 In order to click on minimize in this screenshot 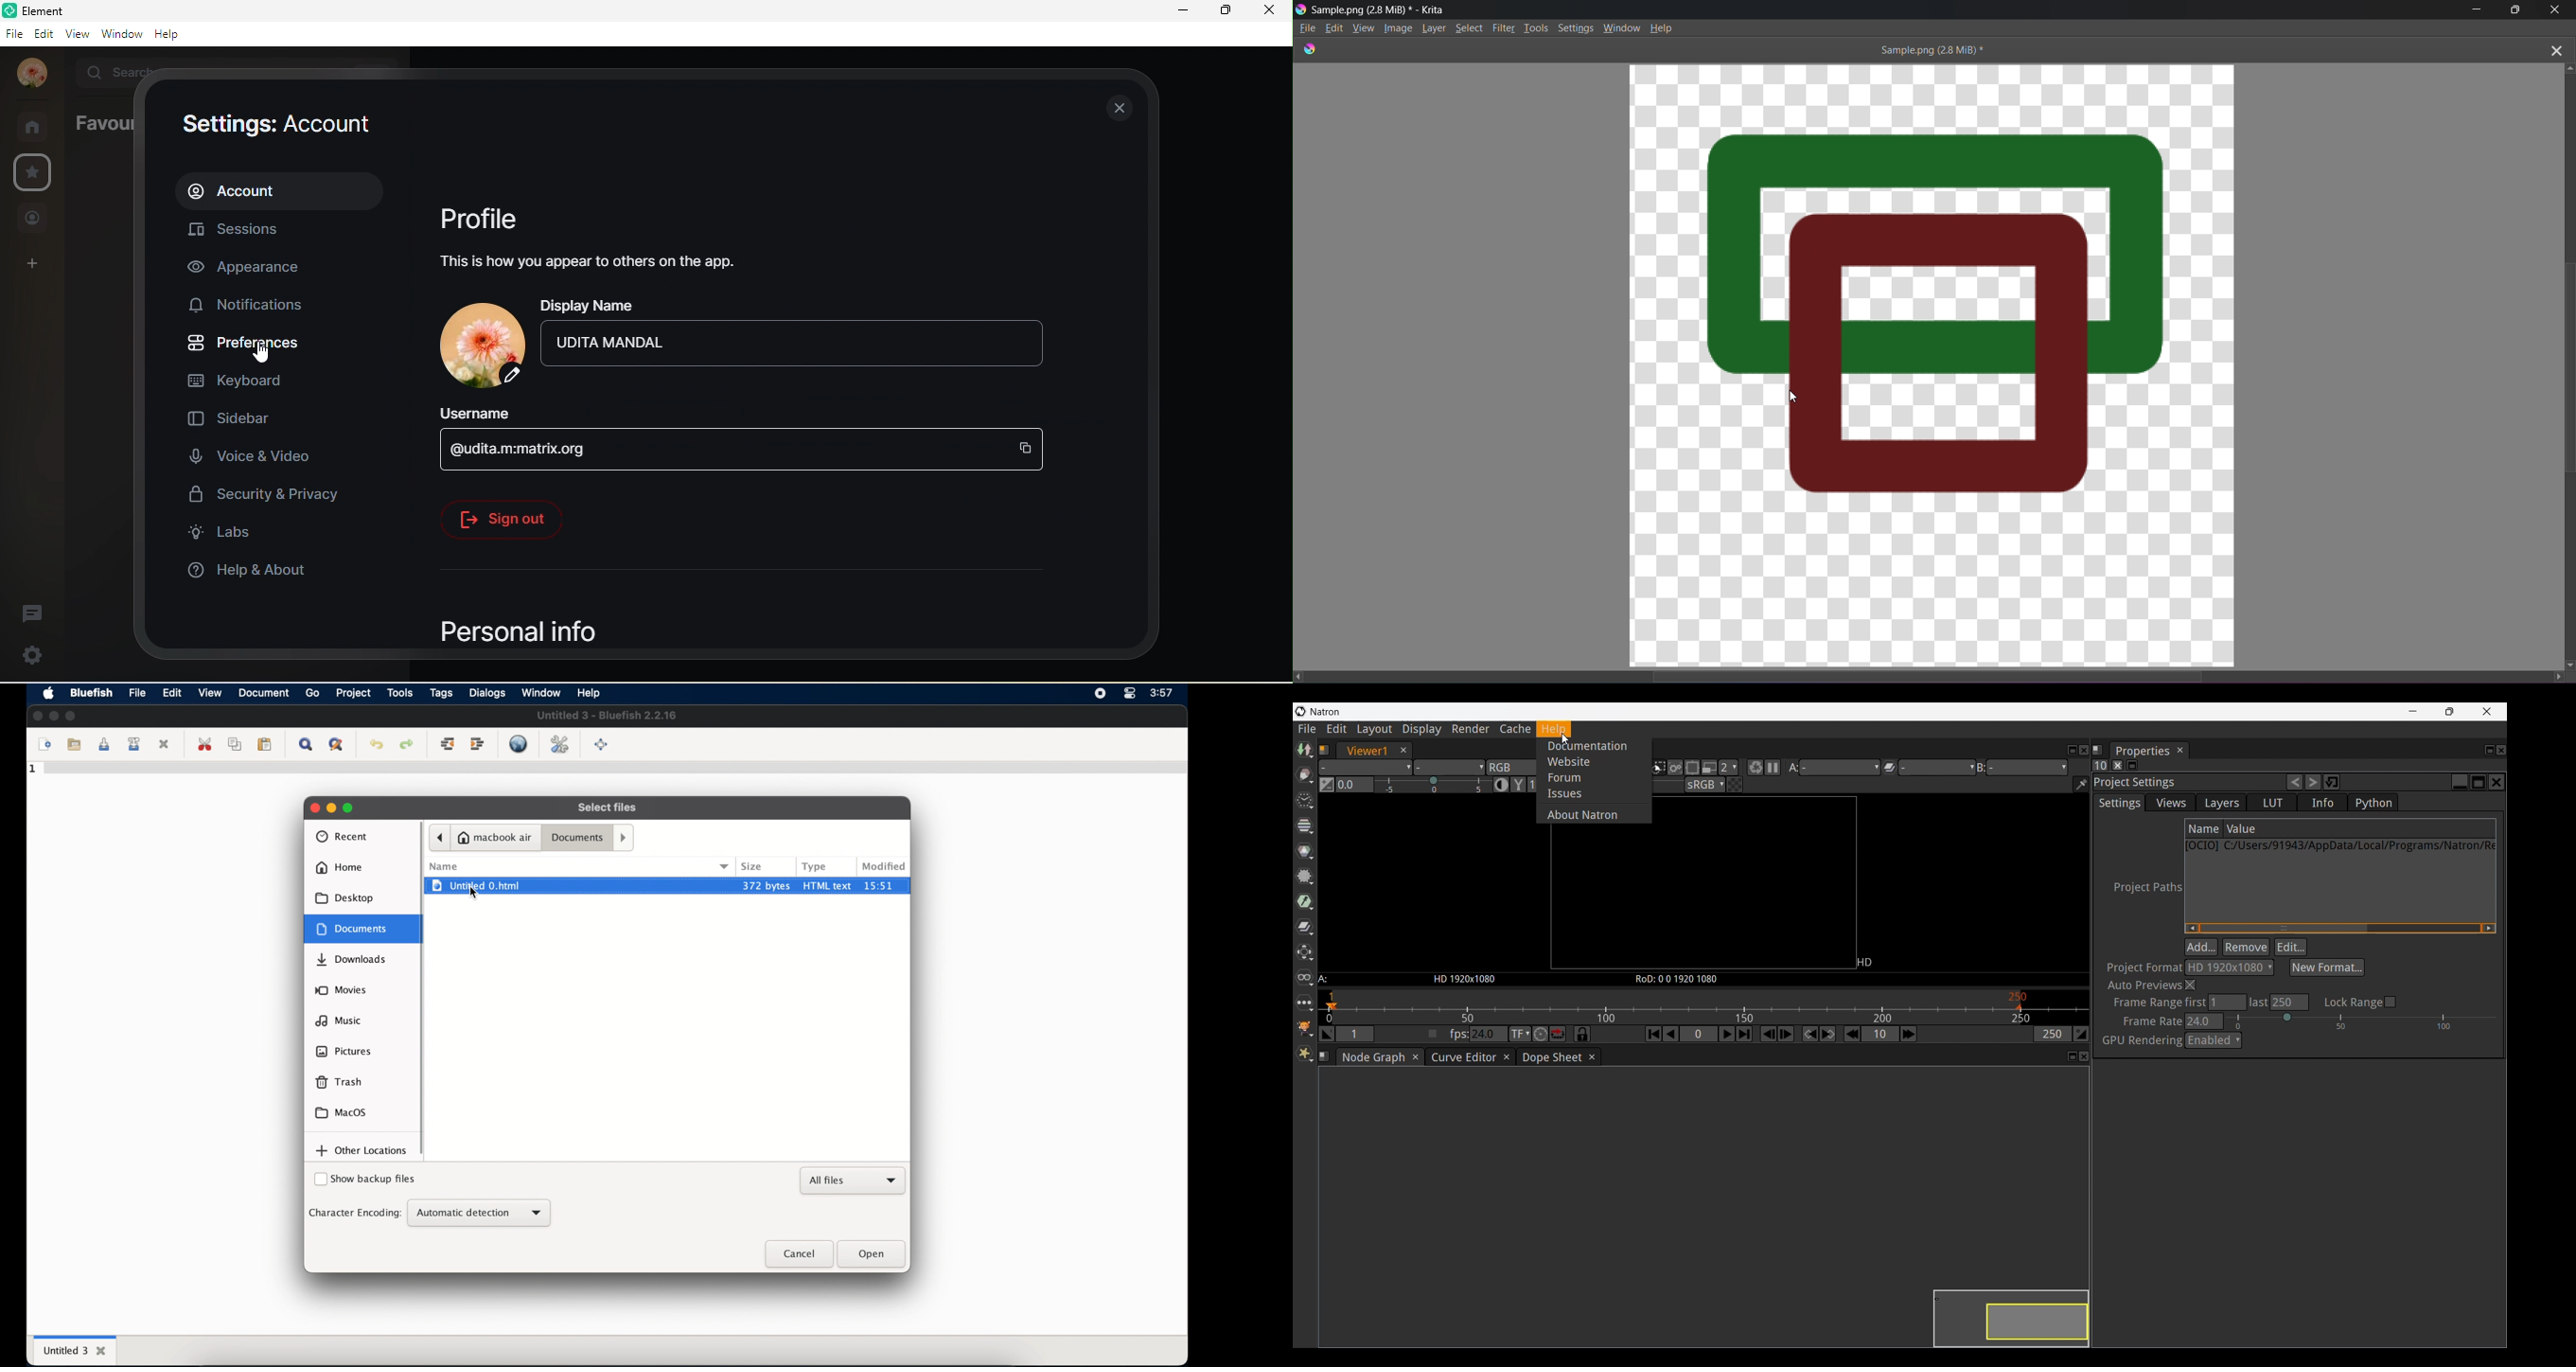, I will do `click(1178, 13)`.